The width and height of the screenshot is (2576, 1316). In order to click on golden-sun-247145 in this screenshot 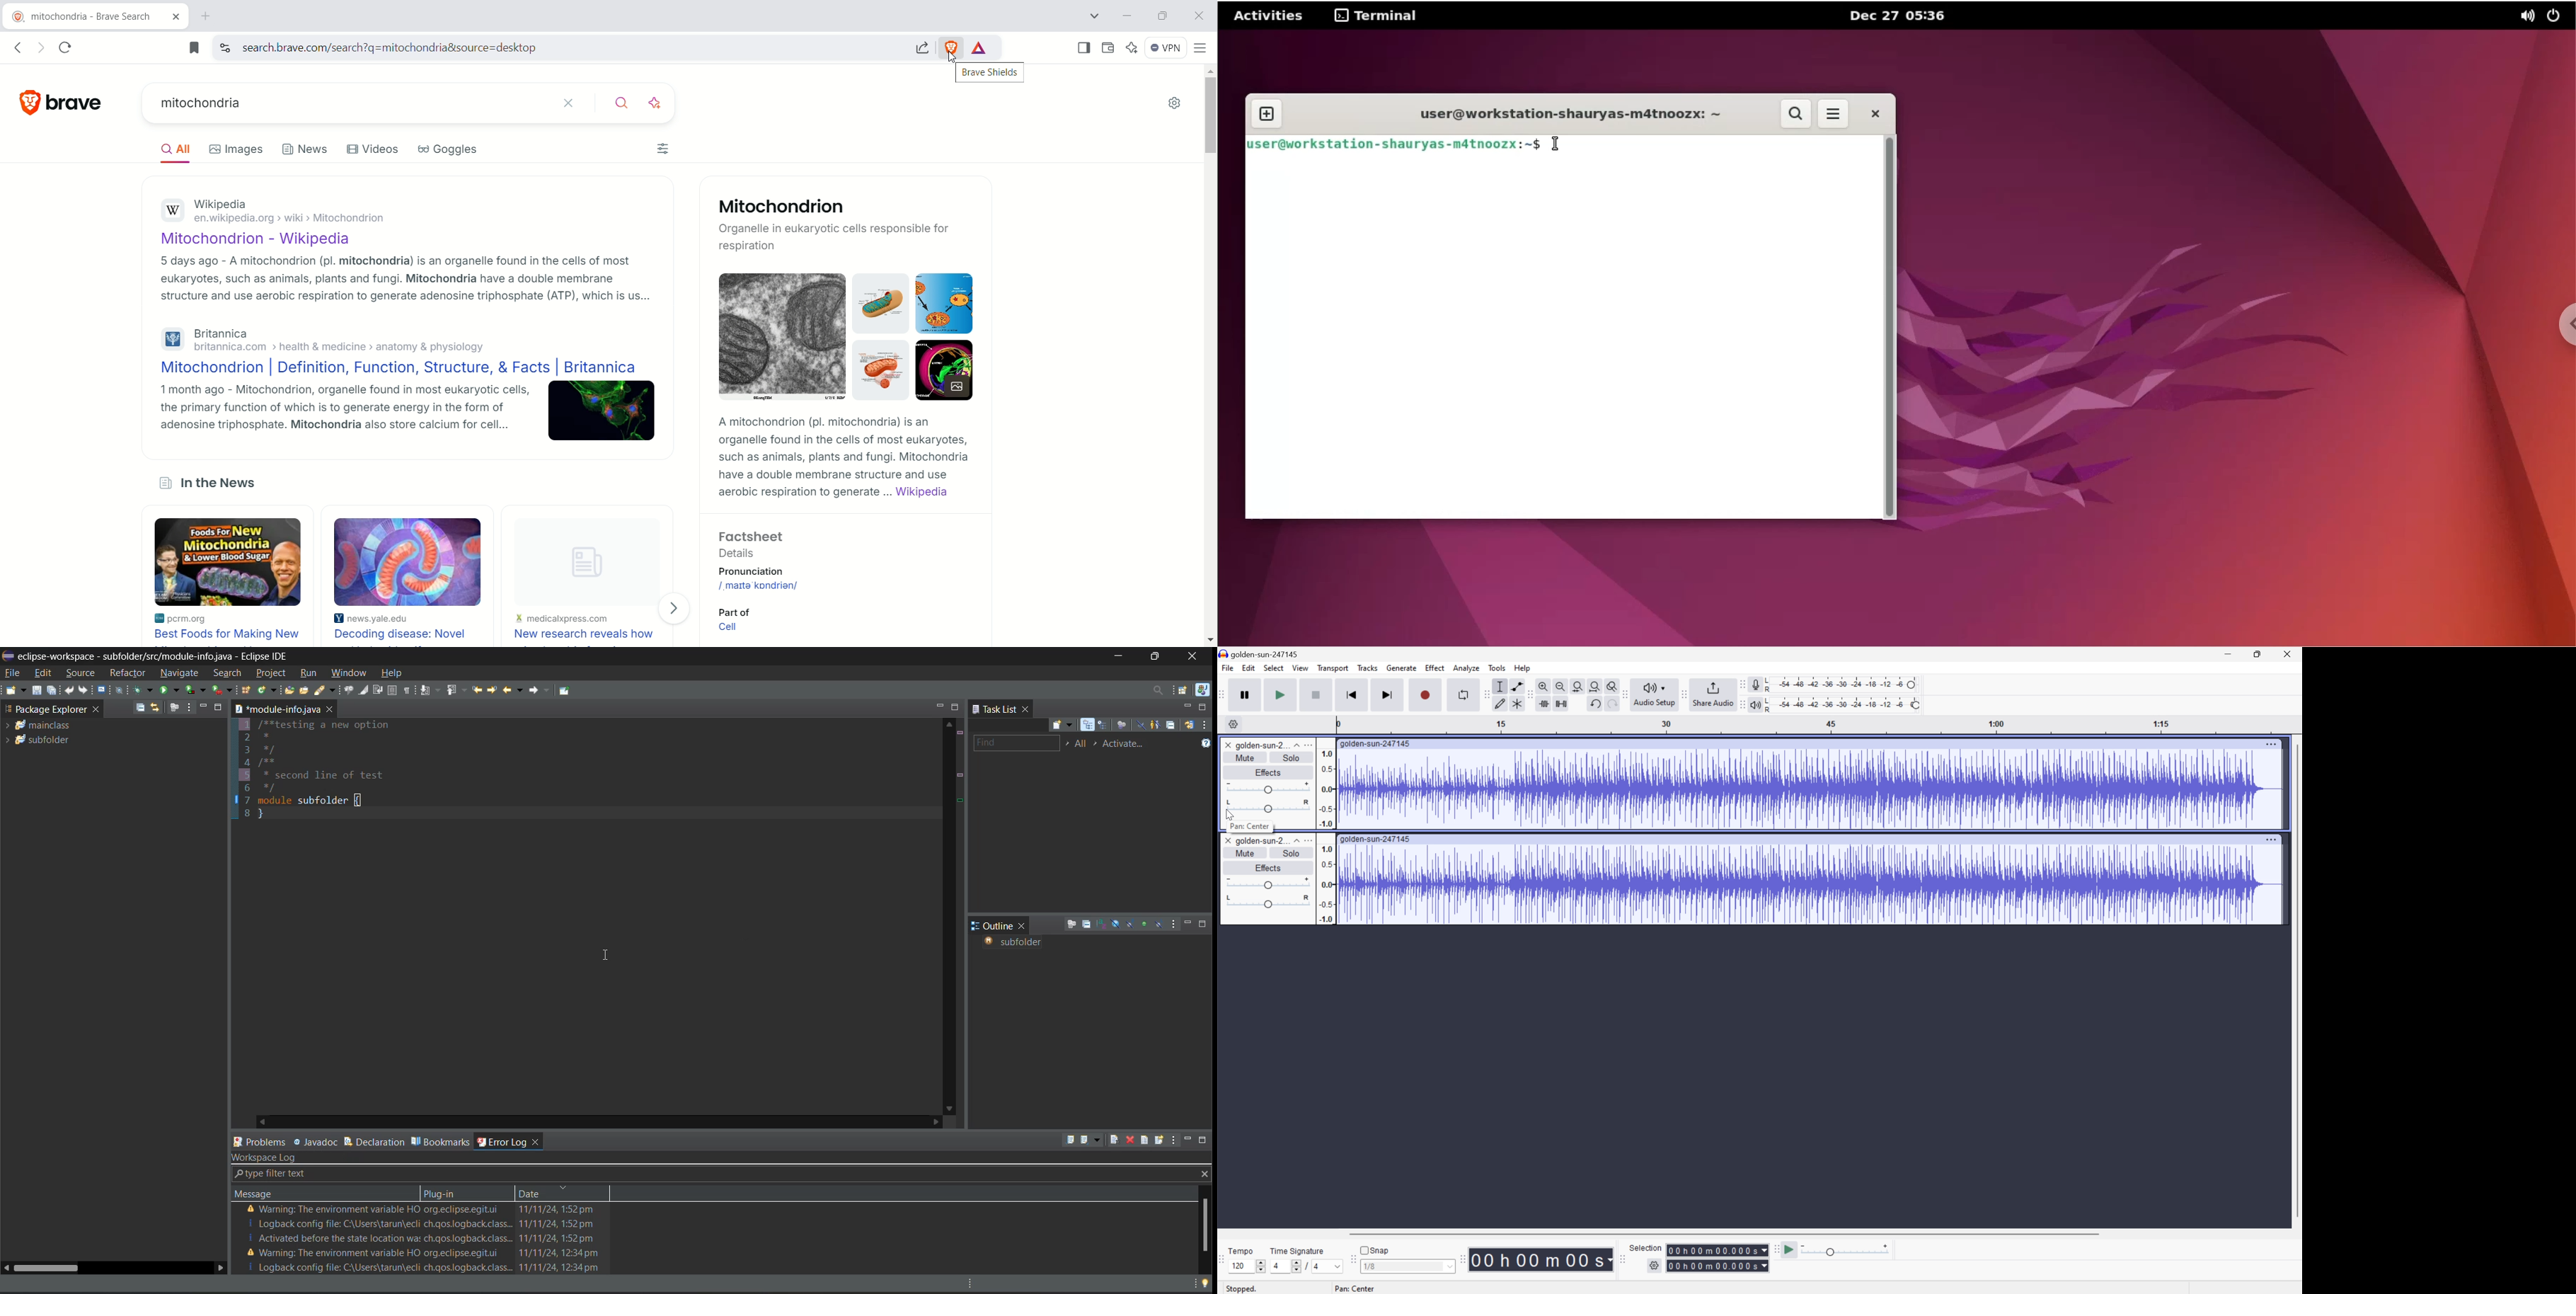, I will do `click(1376, 837)`.